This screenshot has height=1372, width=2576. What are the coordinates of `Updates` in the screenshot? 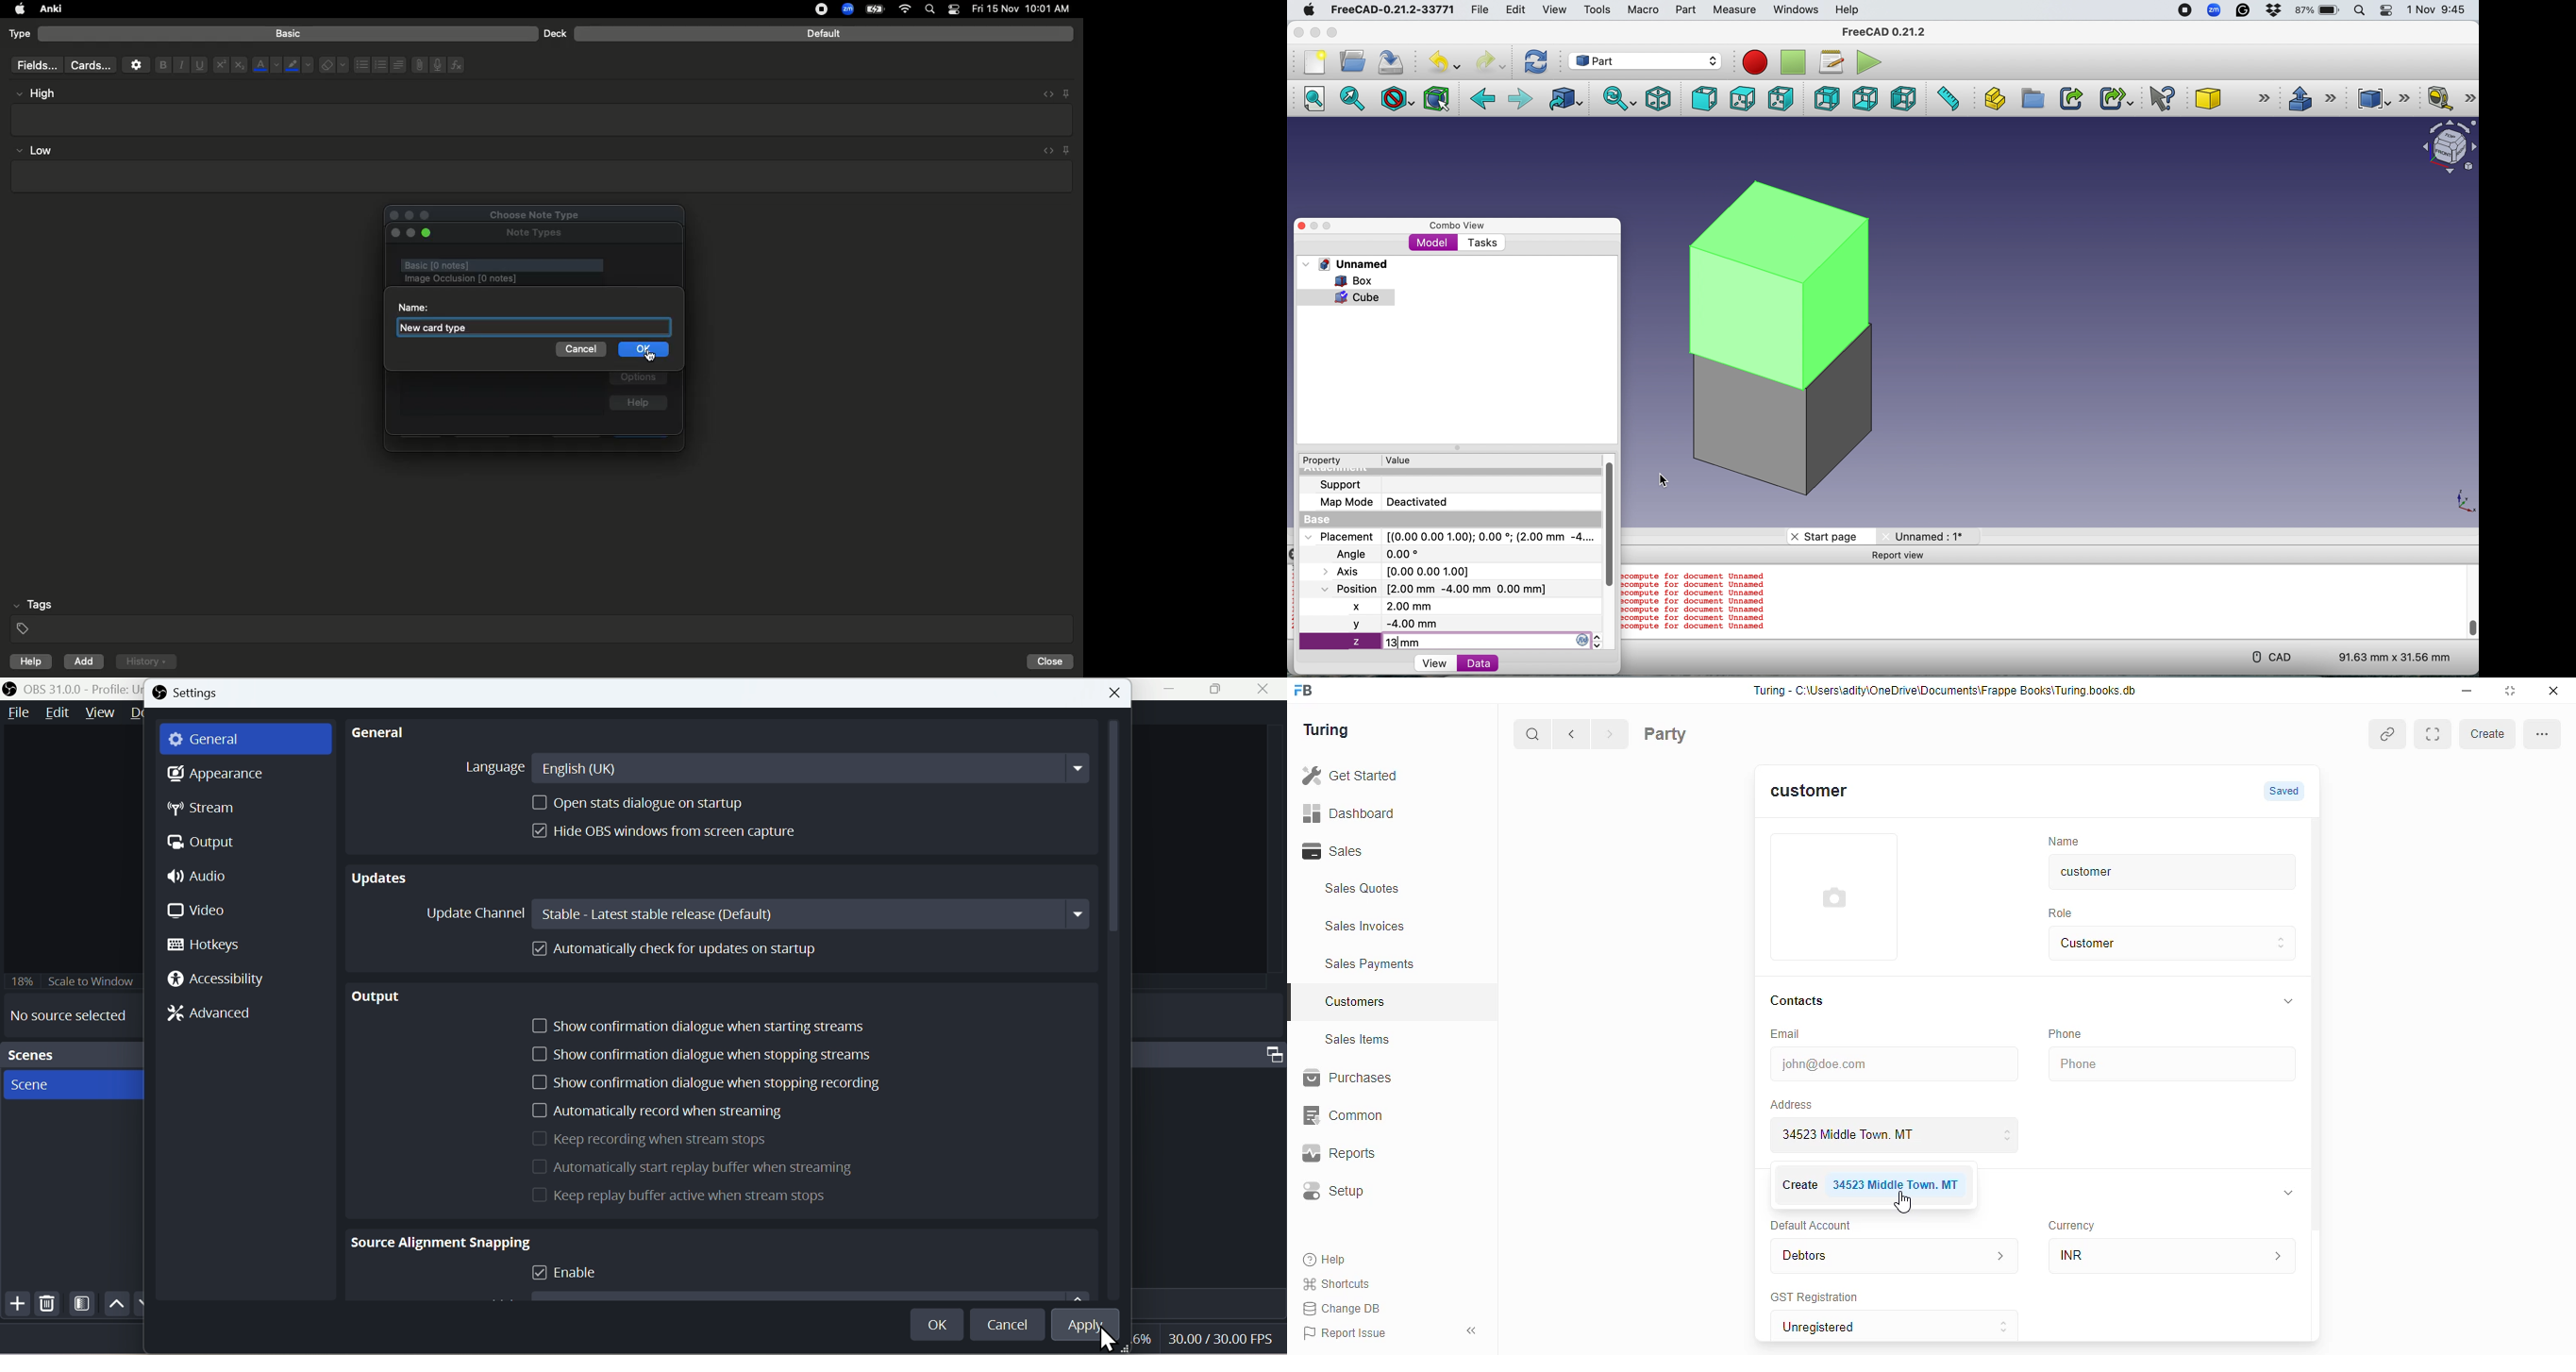 It's located at (382, 882).